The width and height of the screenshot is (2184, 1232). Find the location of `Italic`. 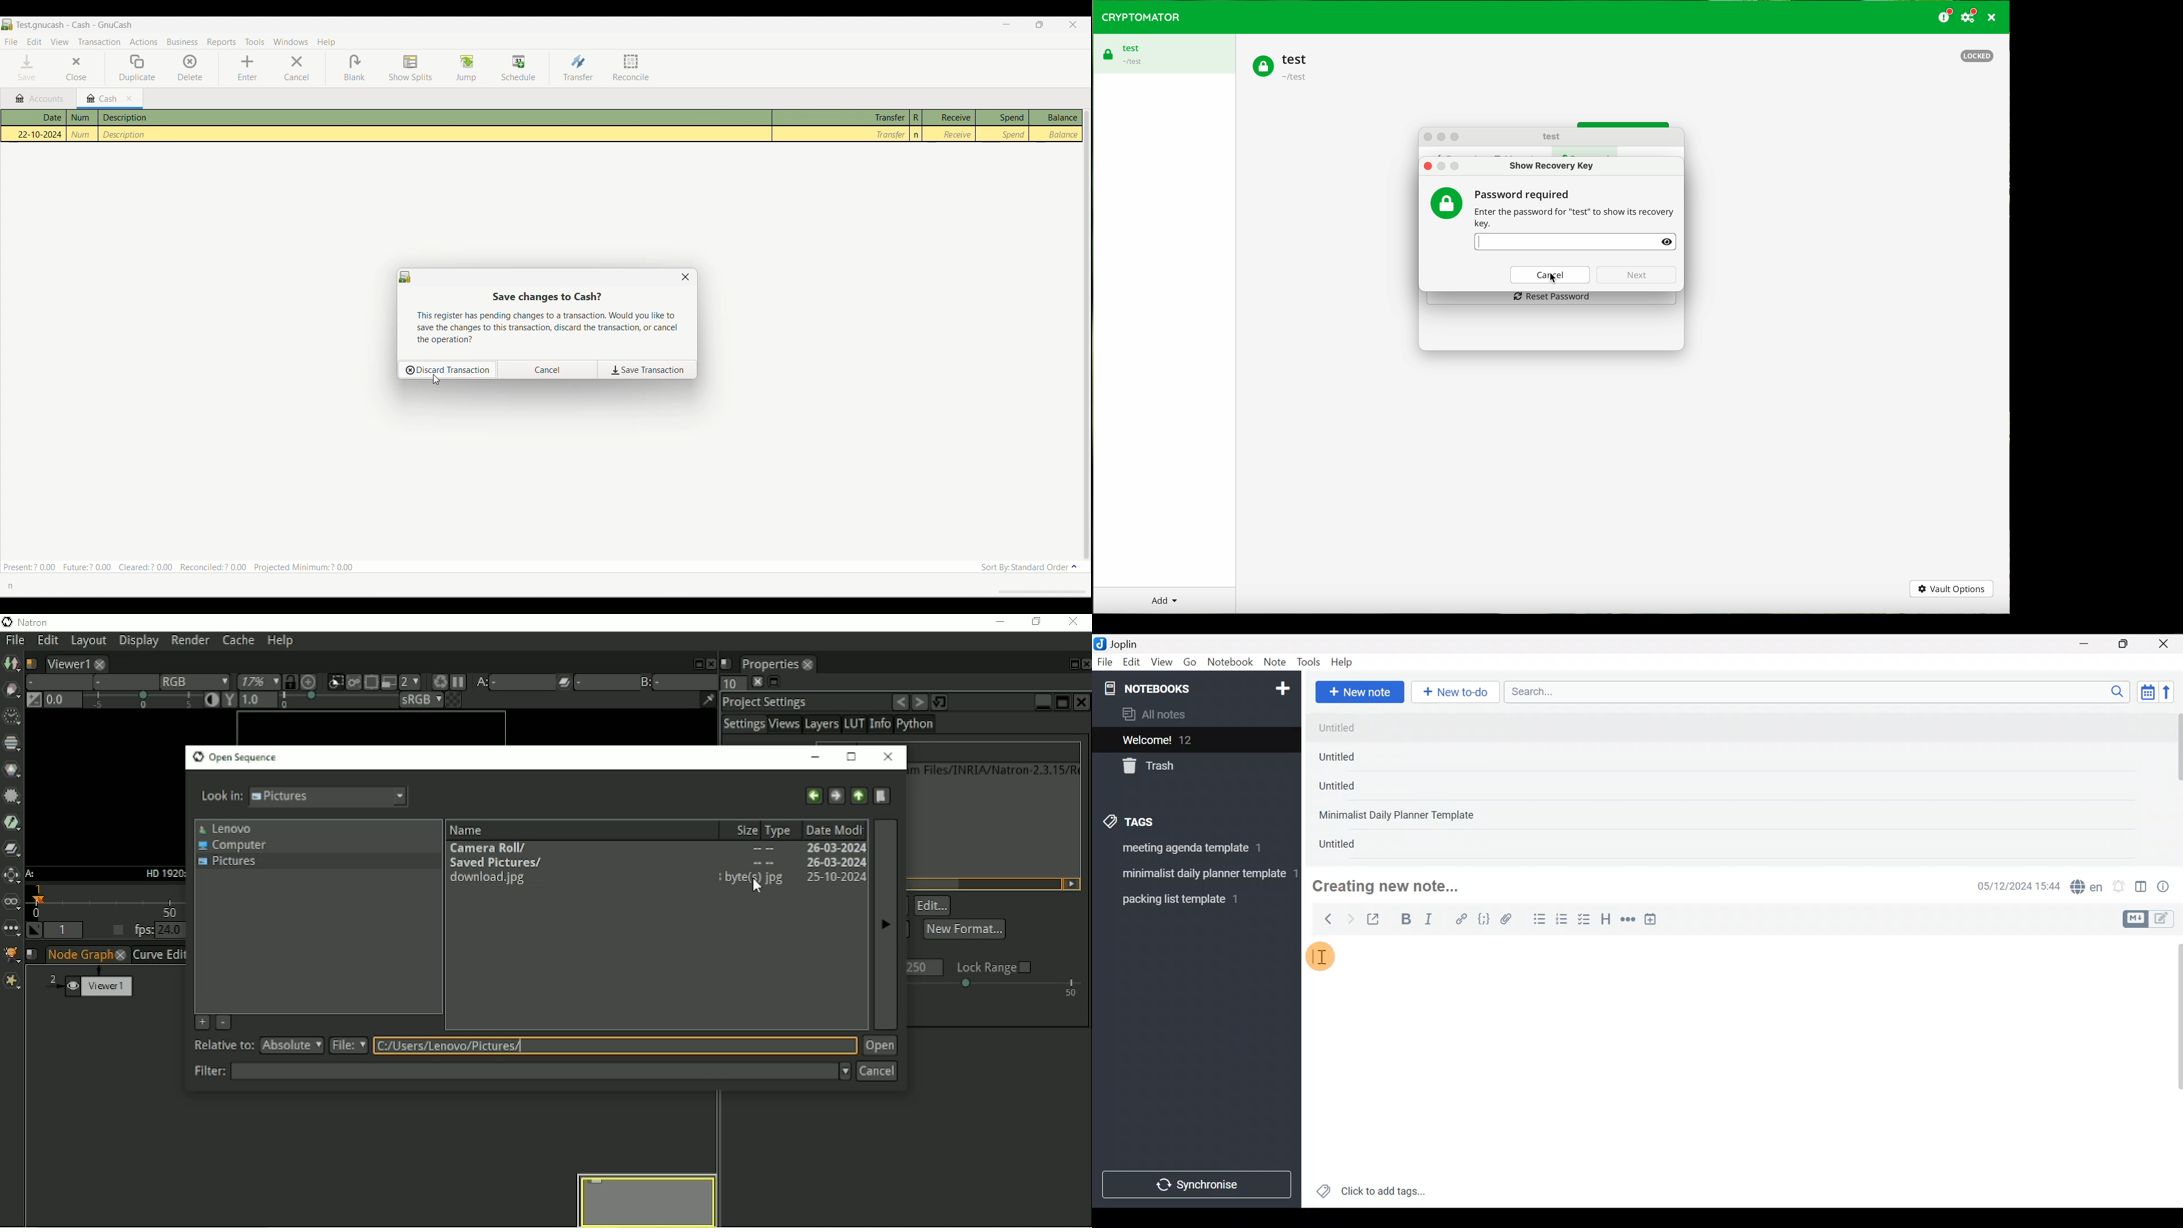

Italic is located at coordinates (1427, 922).